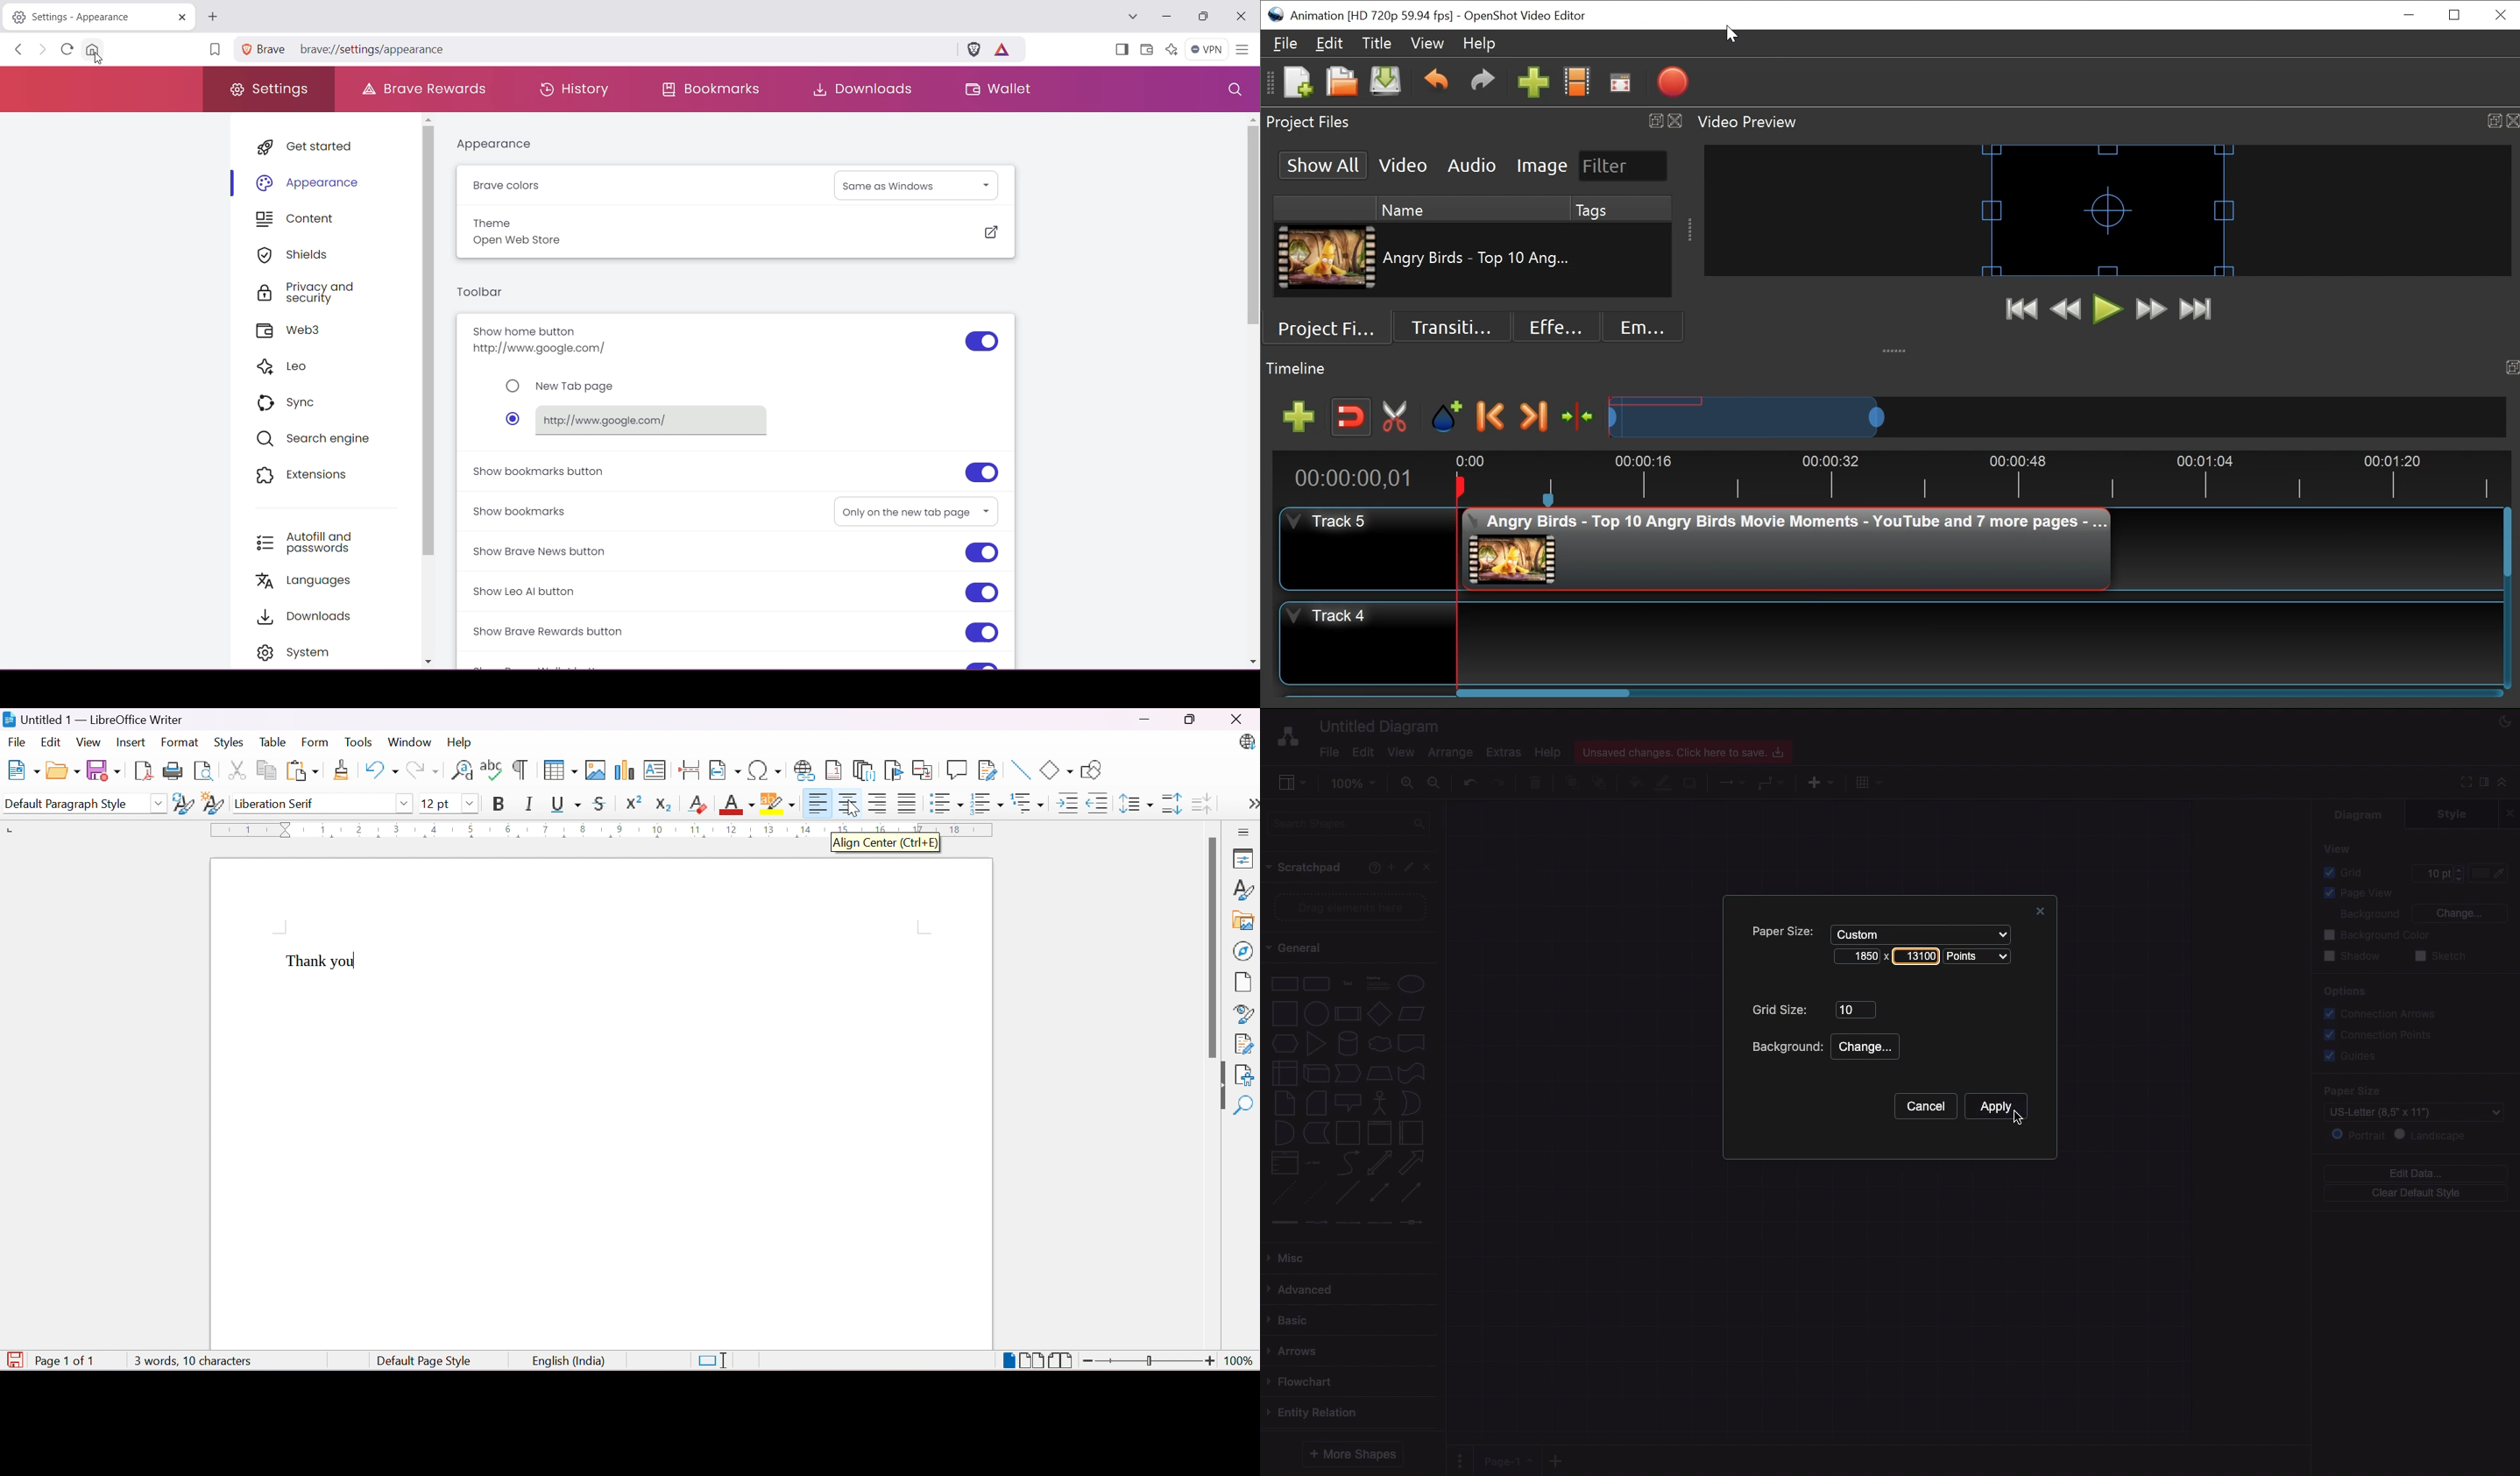  What do you see at coordinates (1316, 1011) in the screenshot?
I see `Circle` at bounding box center [1316, 1011].